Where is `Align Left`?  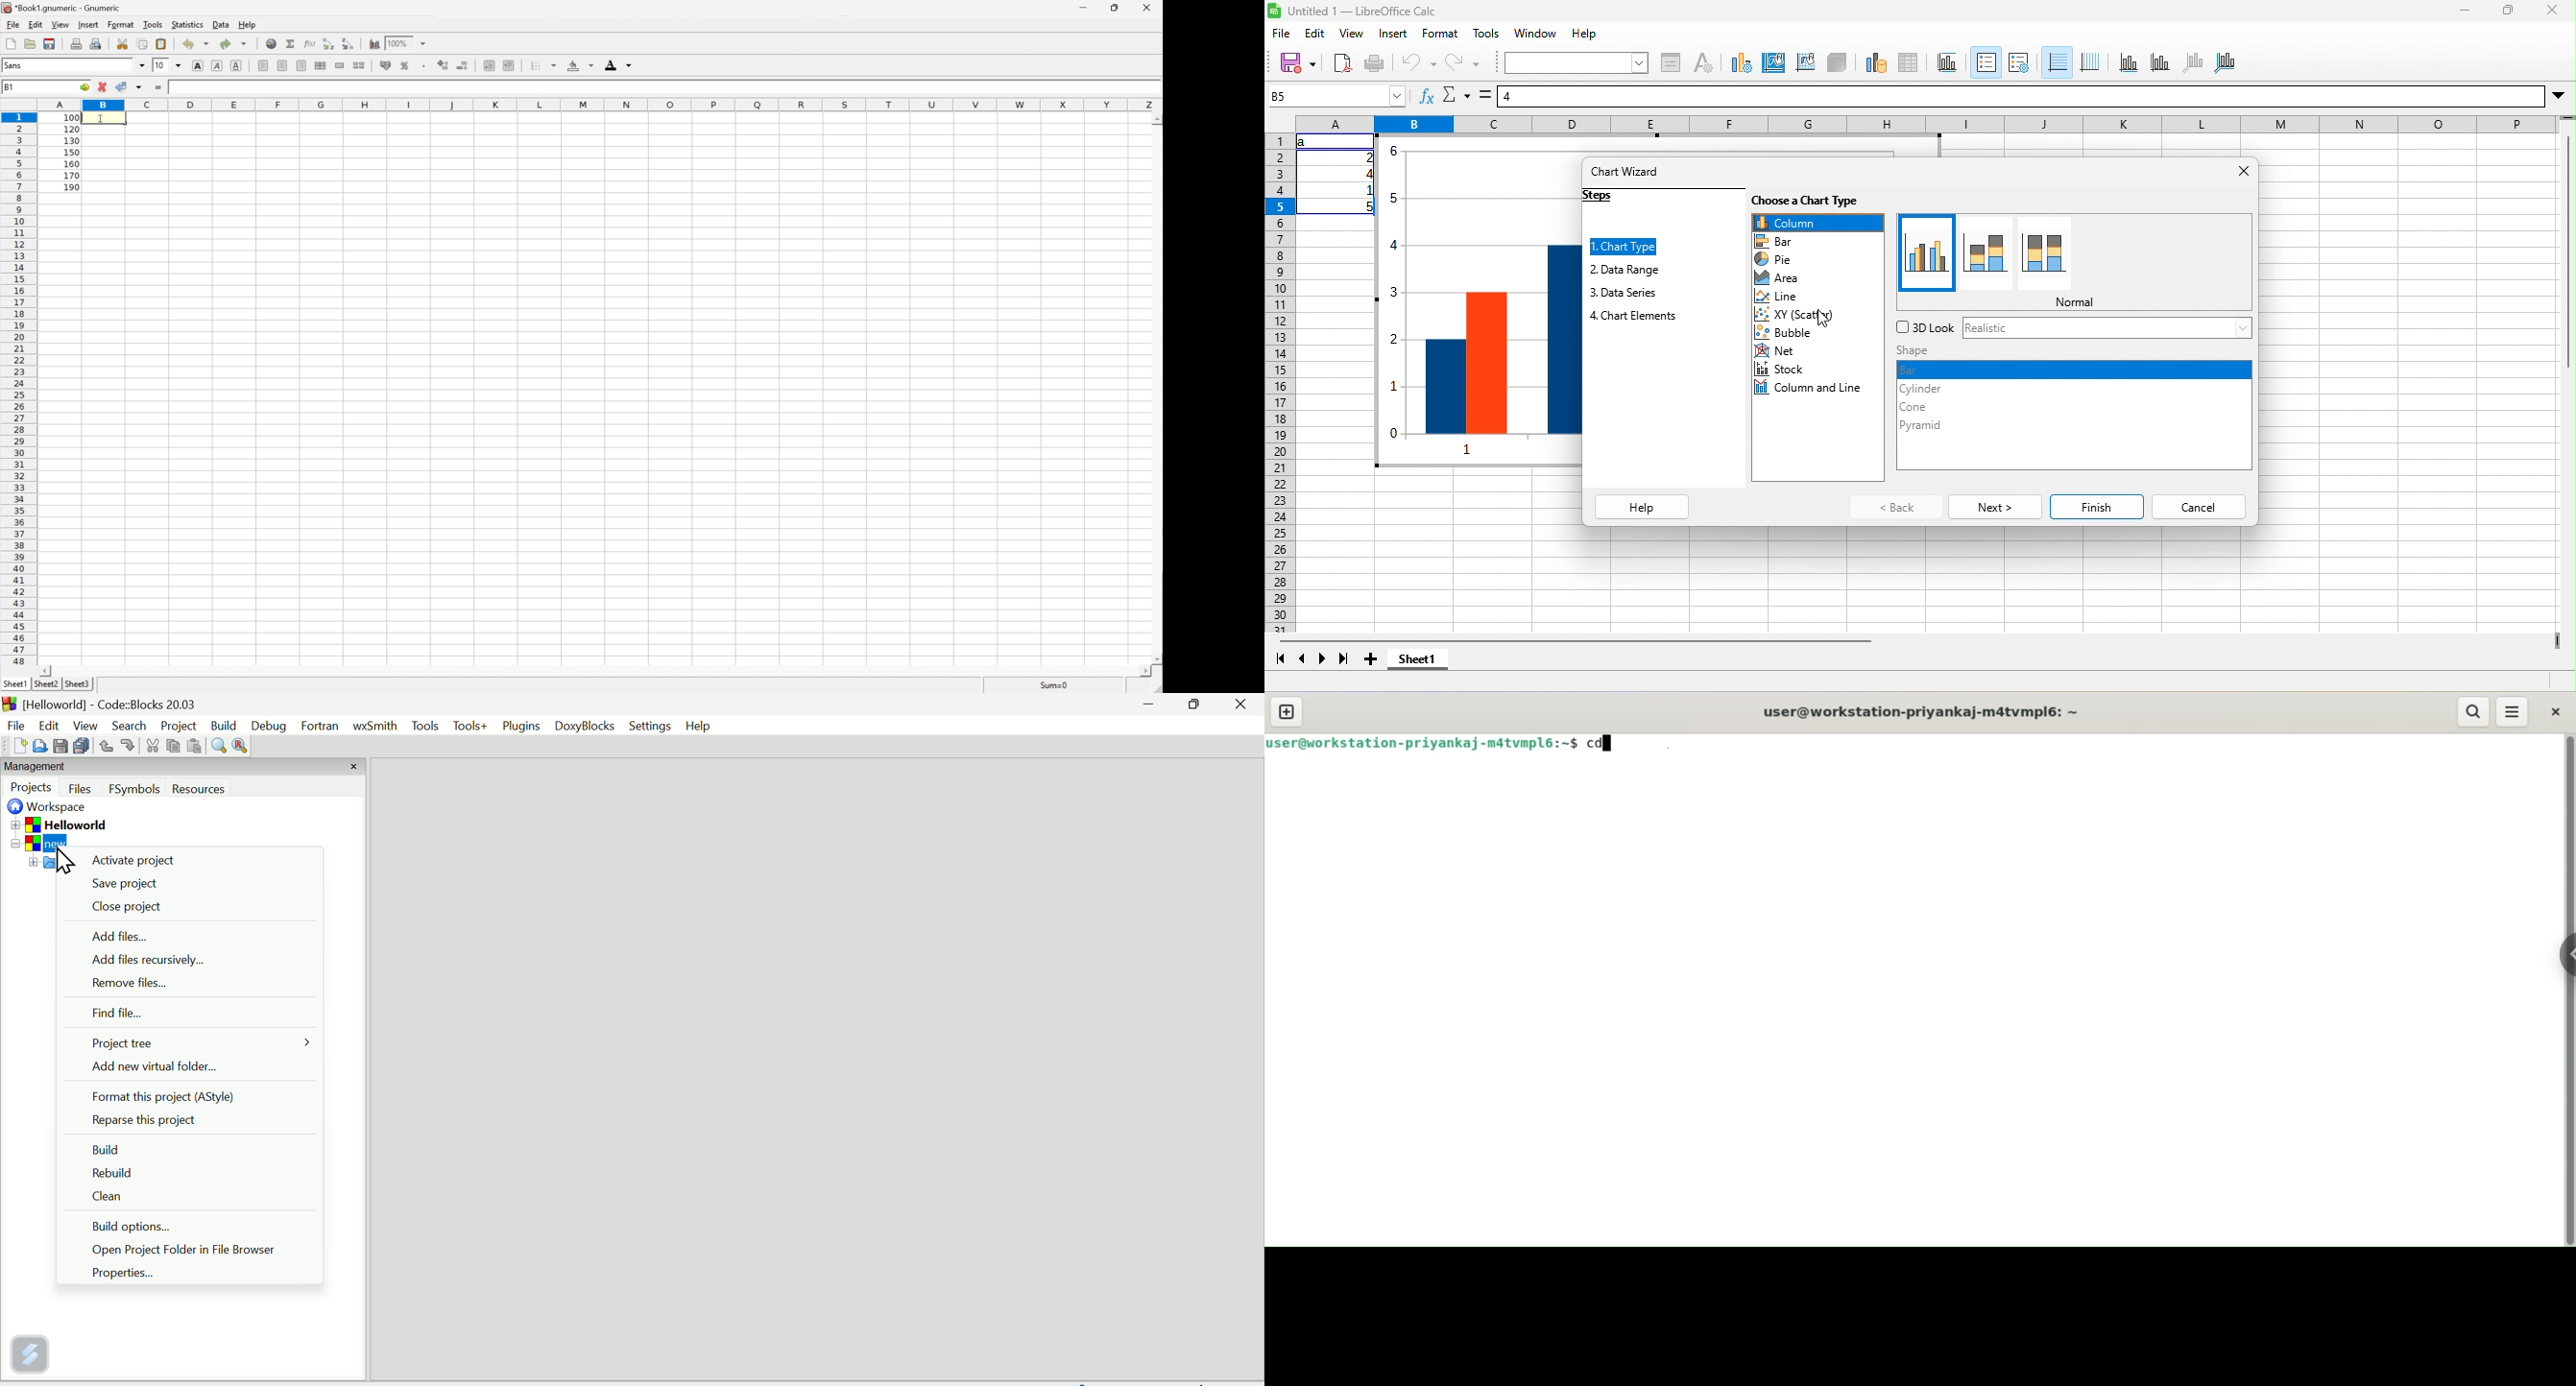
Align Left is located at coordinates (263, 65).